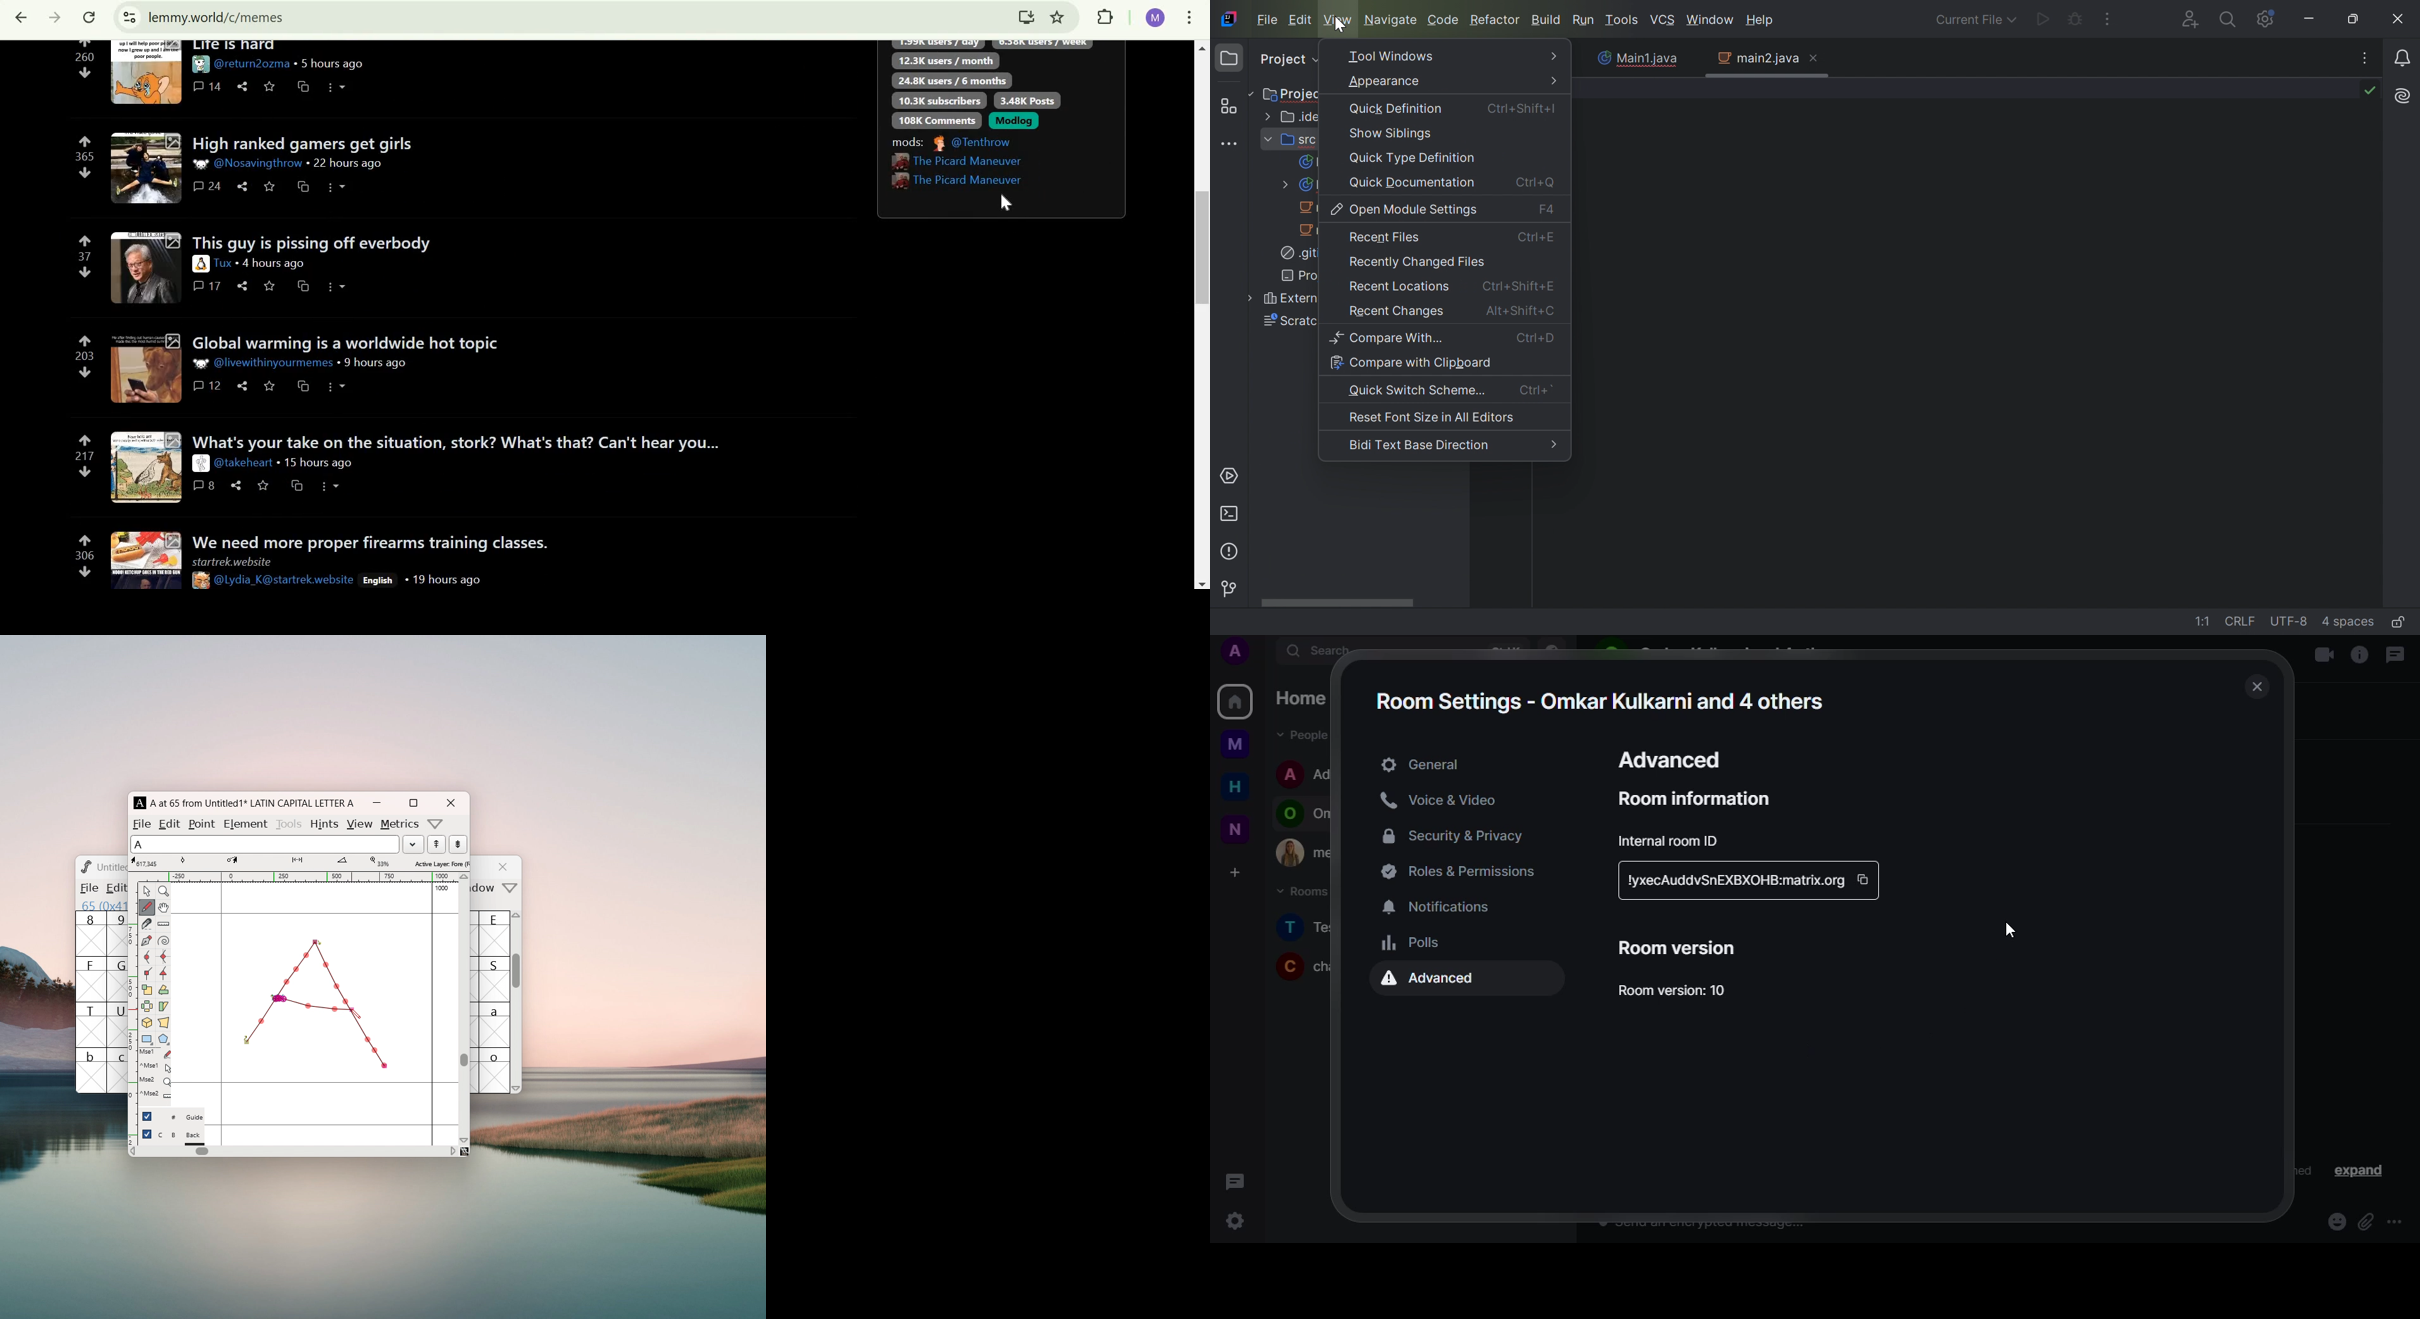 The image size is (2436, 1344). What do you see at coordinates (517, 918) in the screenshot?
I see `scroll up` at bounding box center [517, 918].